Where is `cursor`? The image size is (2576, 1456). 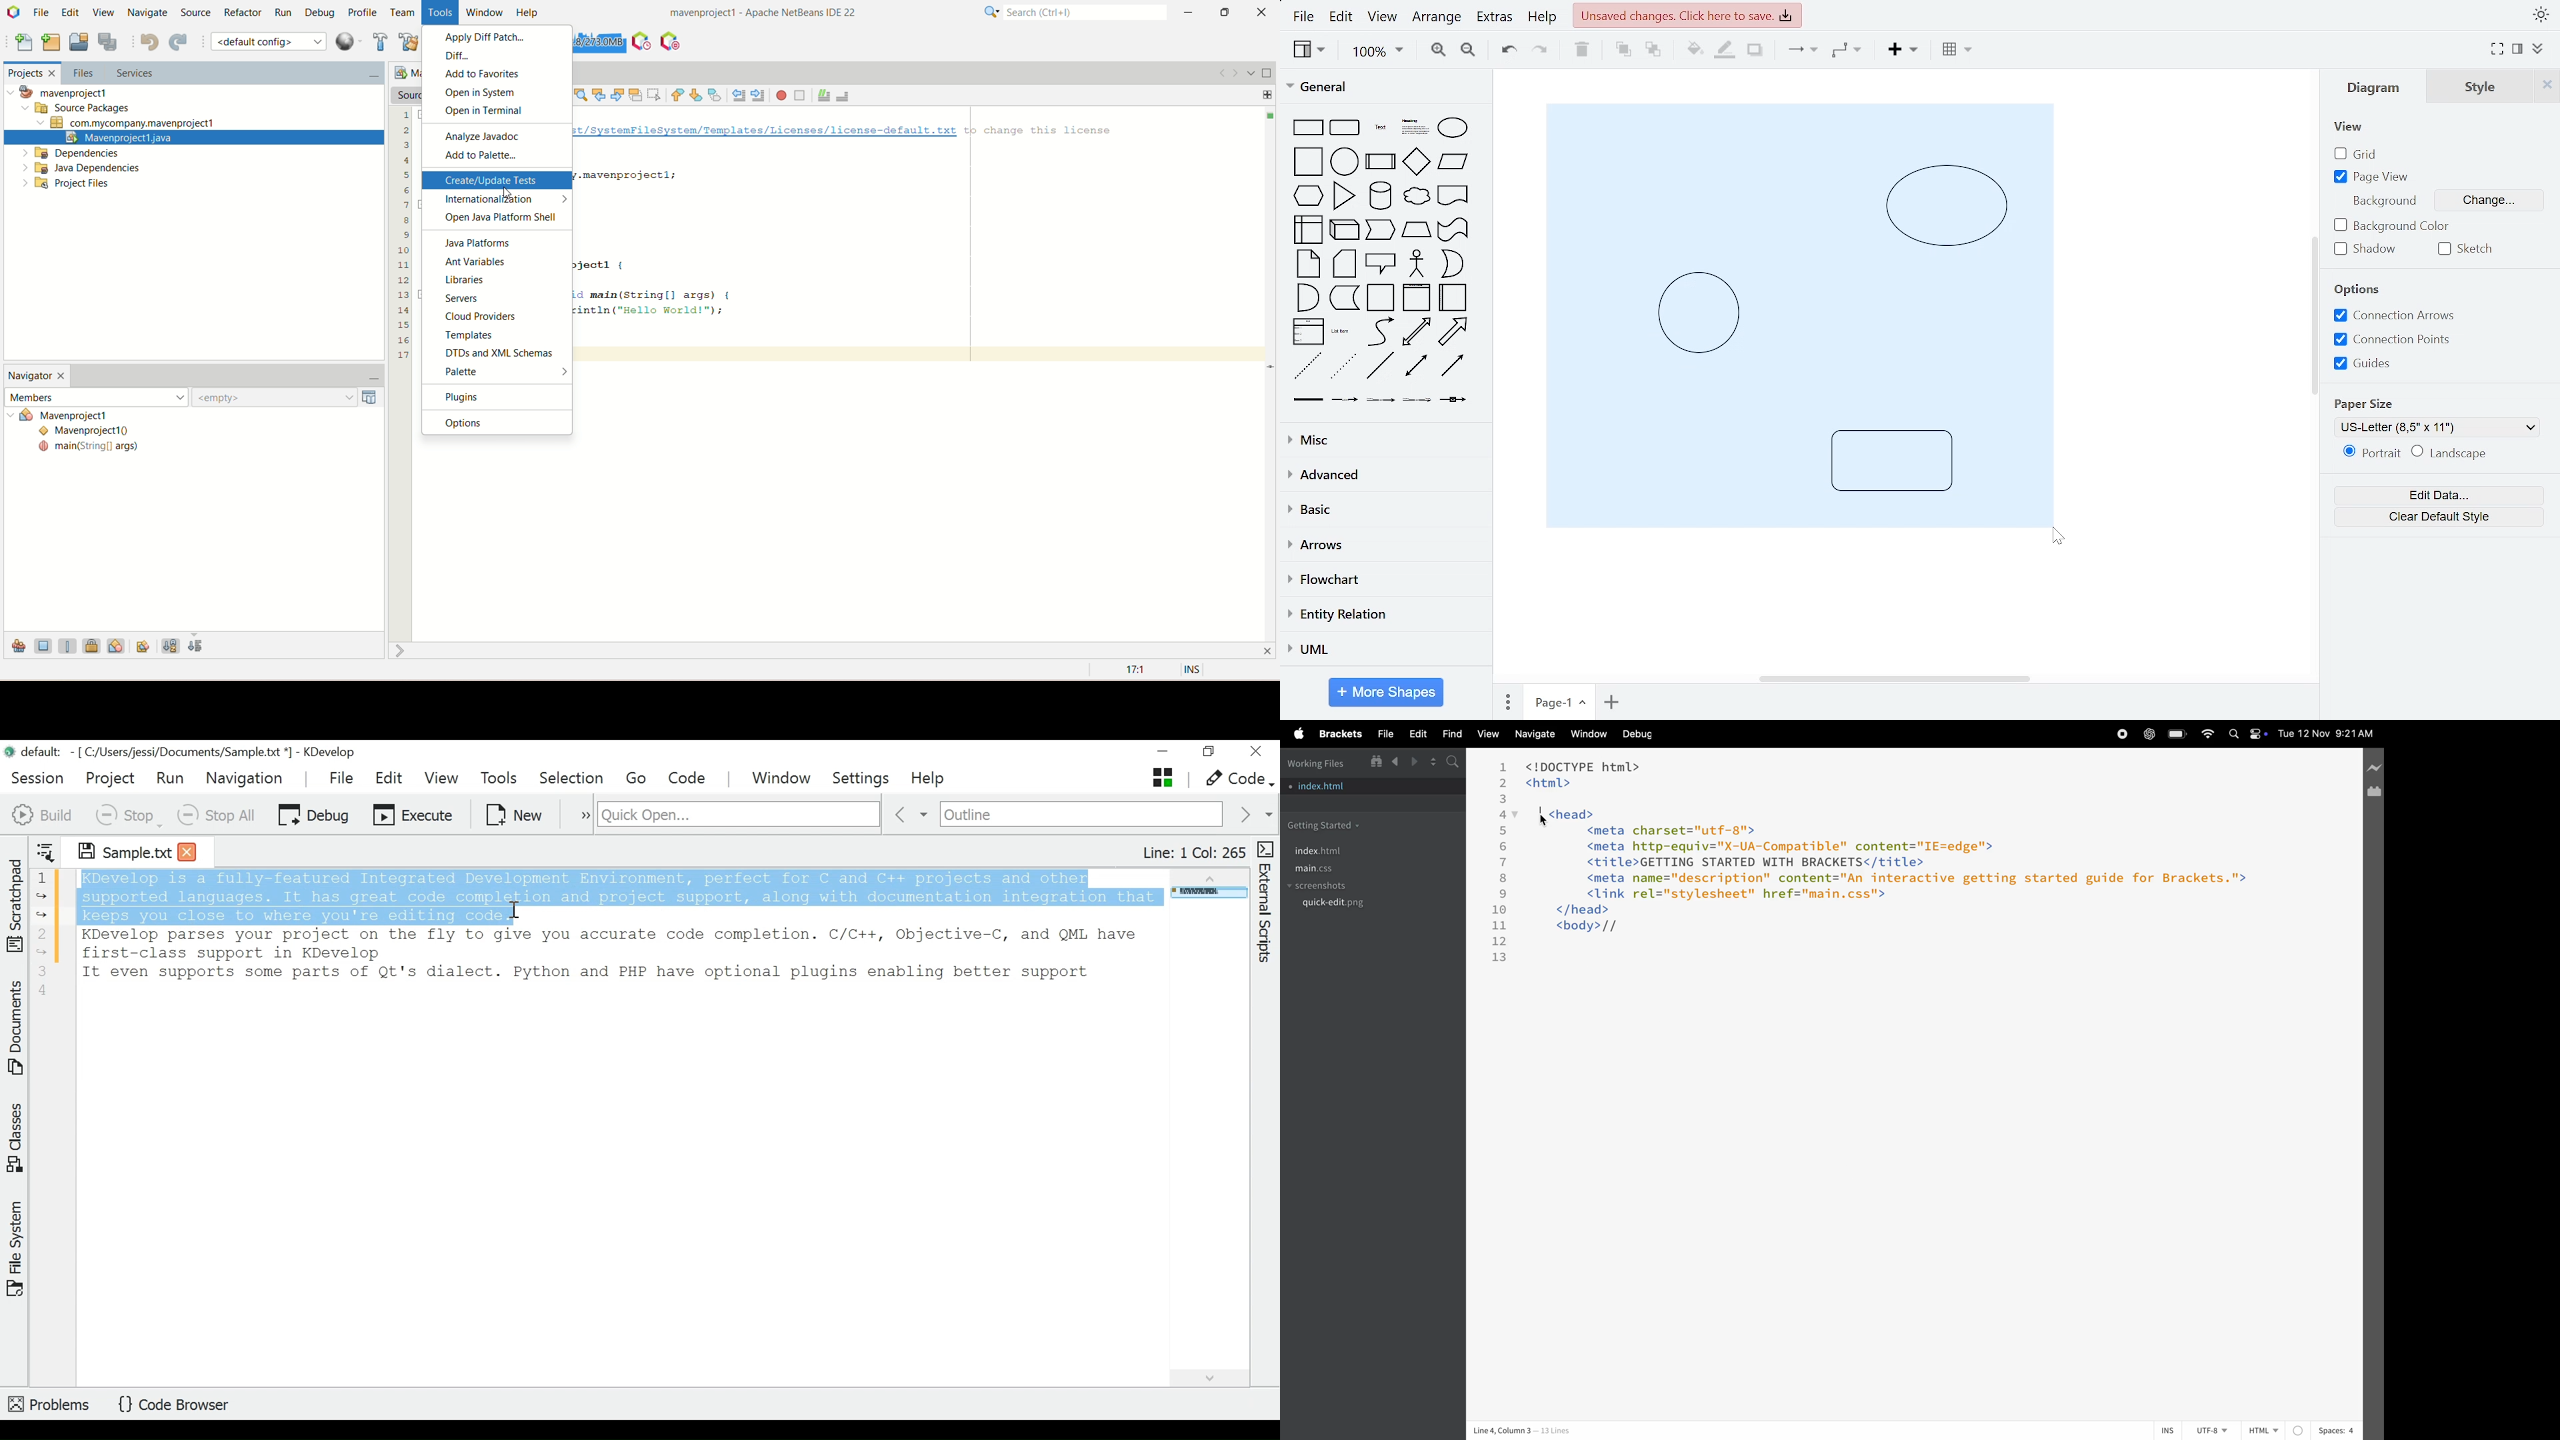 cursor is located at coordinates (1544, 820).